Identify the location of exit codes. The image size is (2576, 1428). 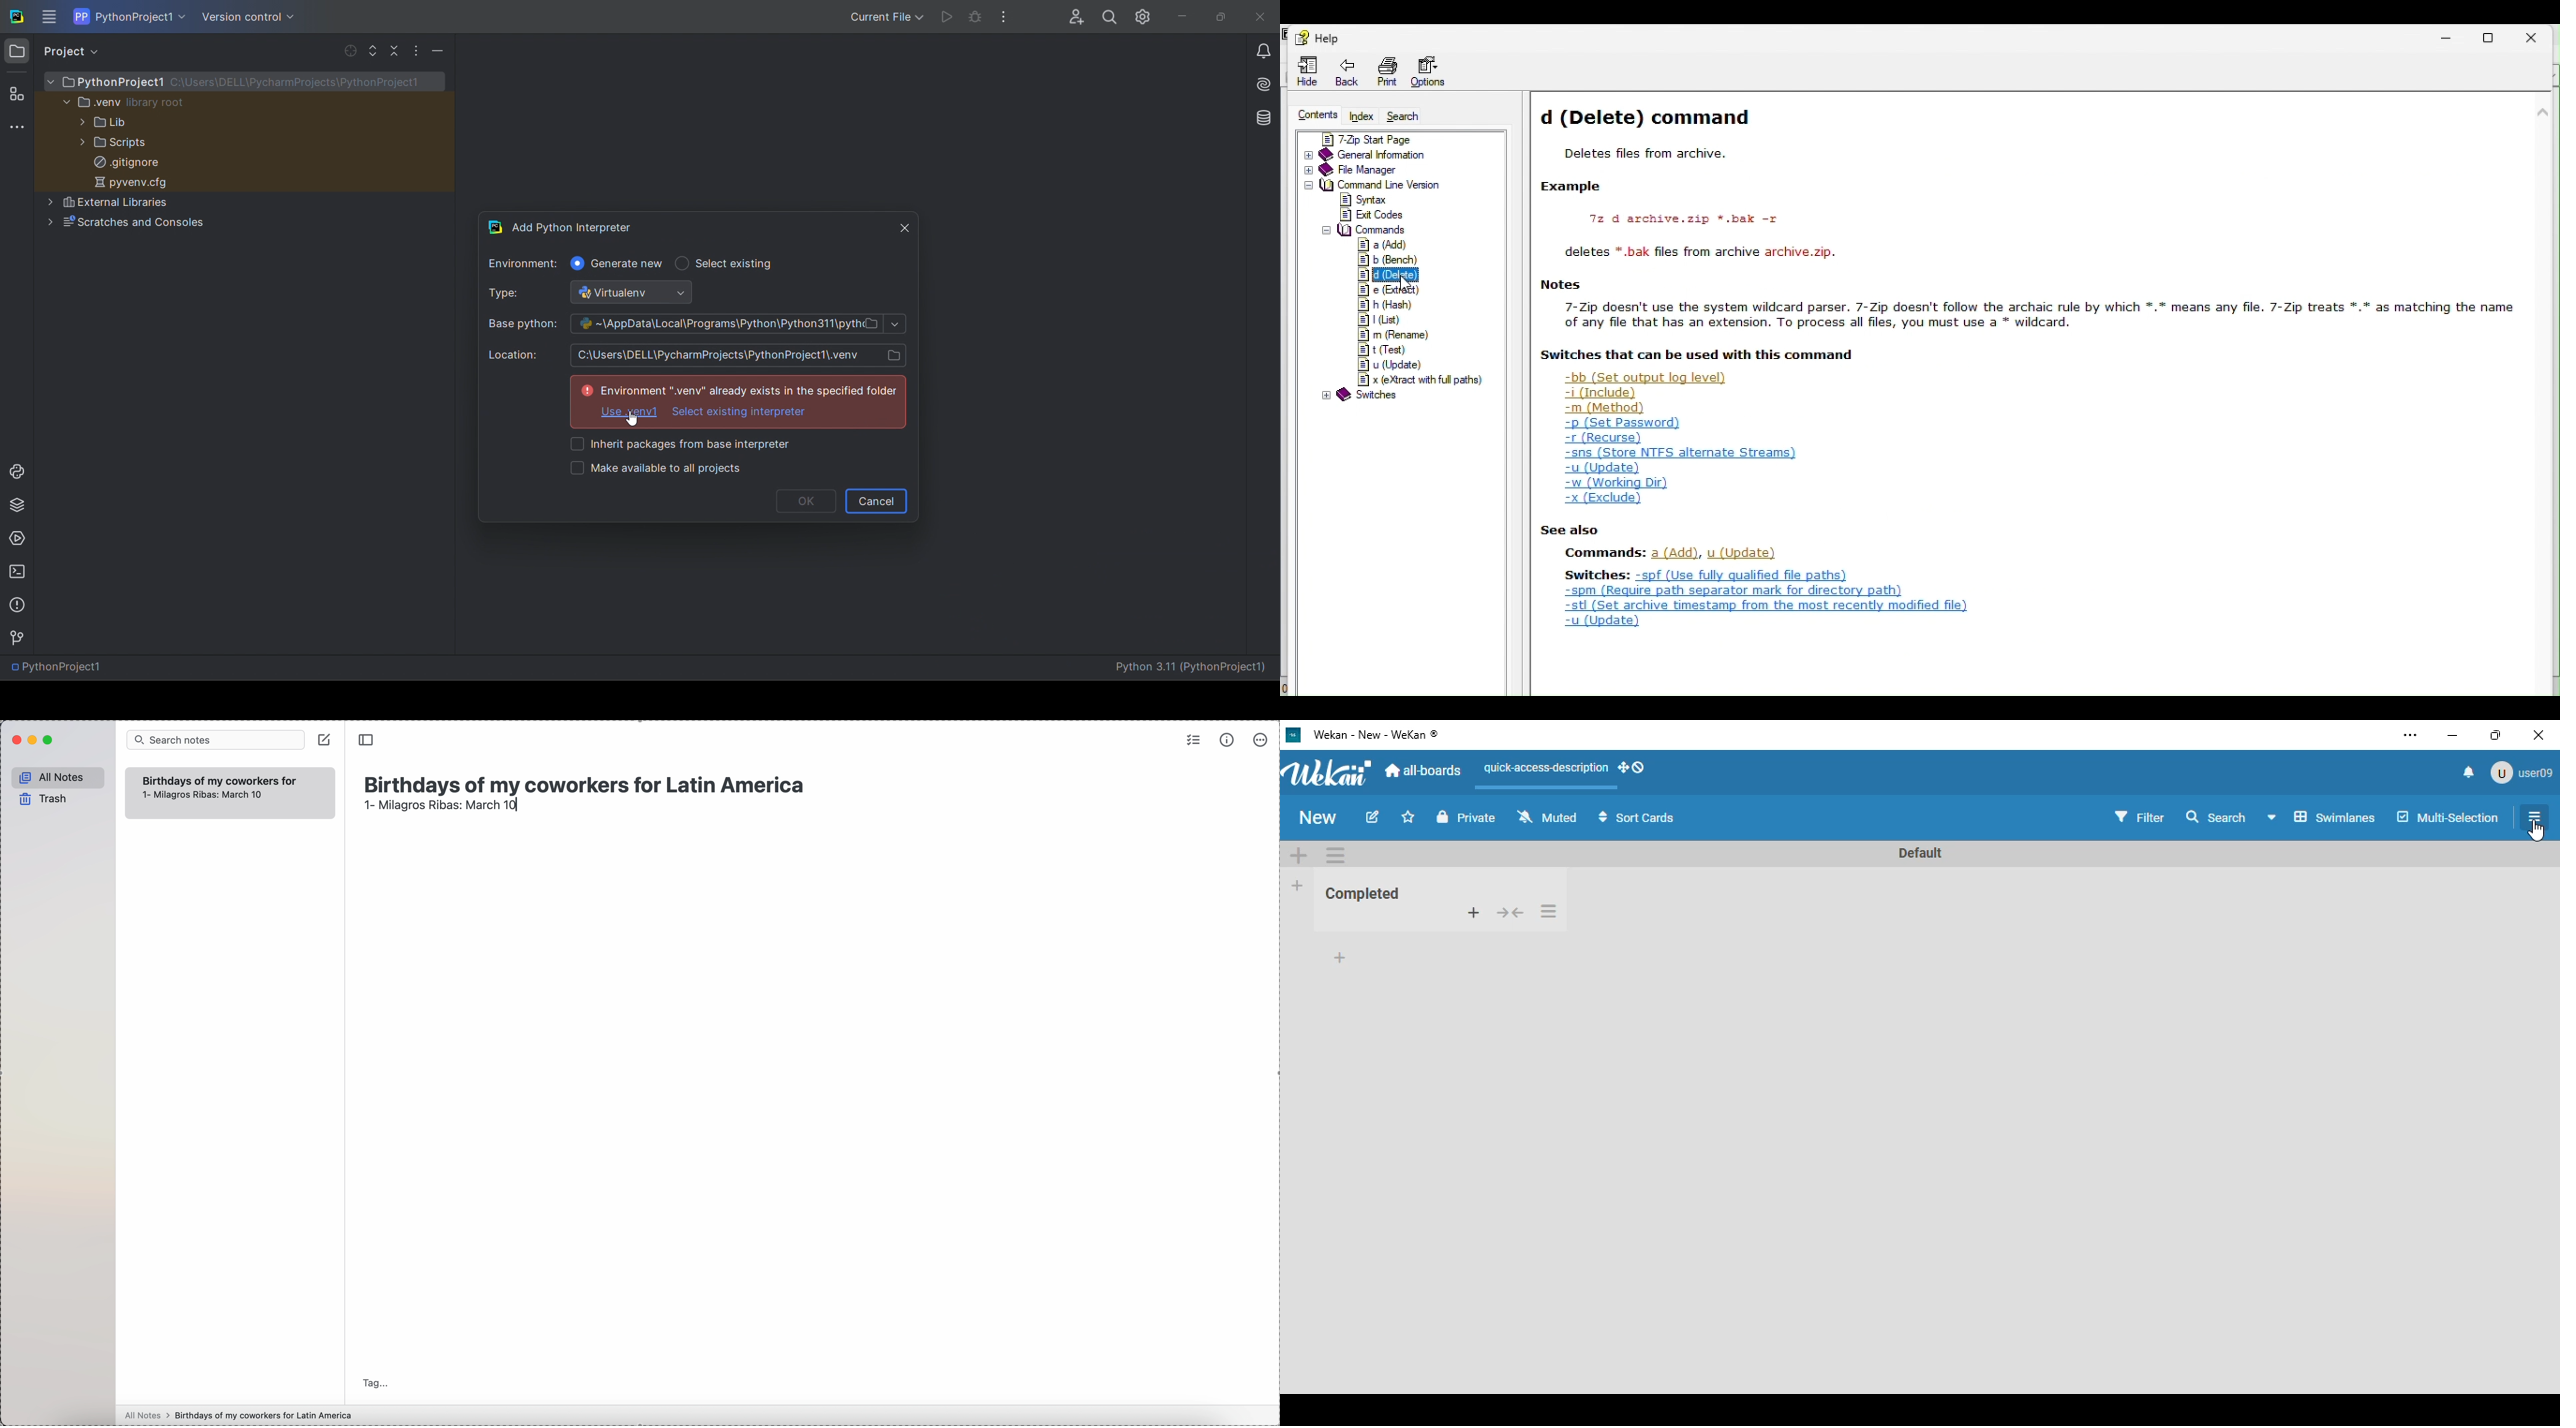
(1372, 216).